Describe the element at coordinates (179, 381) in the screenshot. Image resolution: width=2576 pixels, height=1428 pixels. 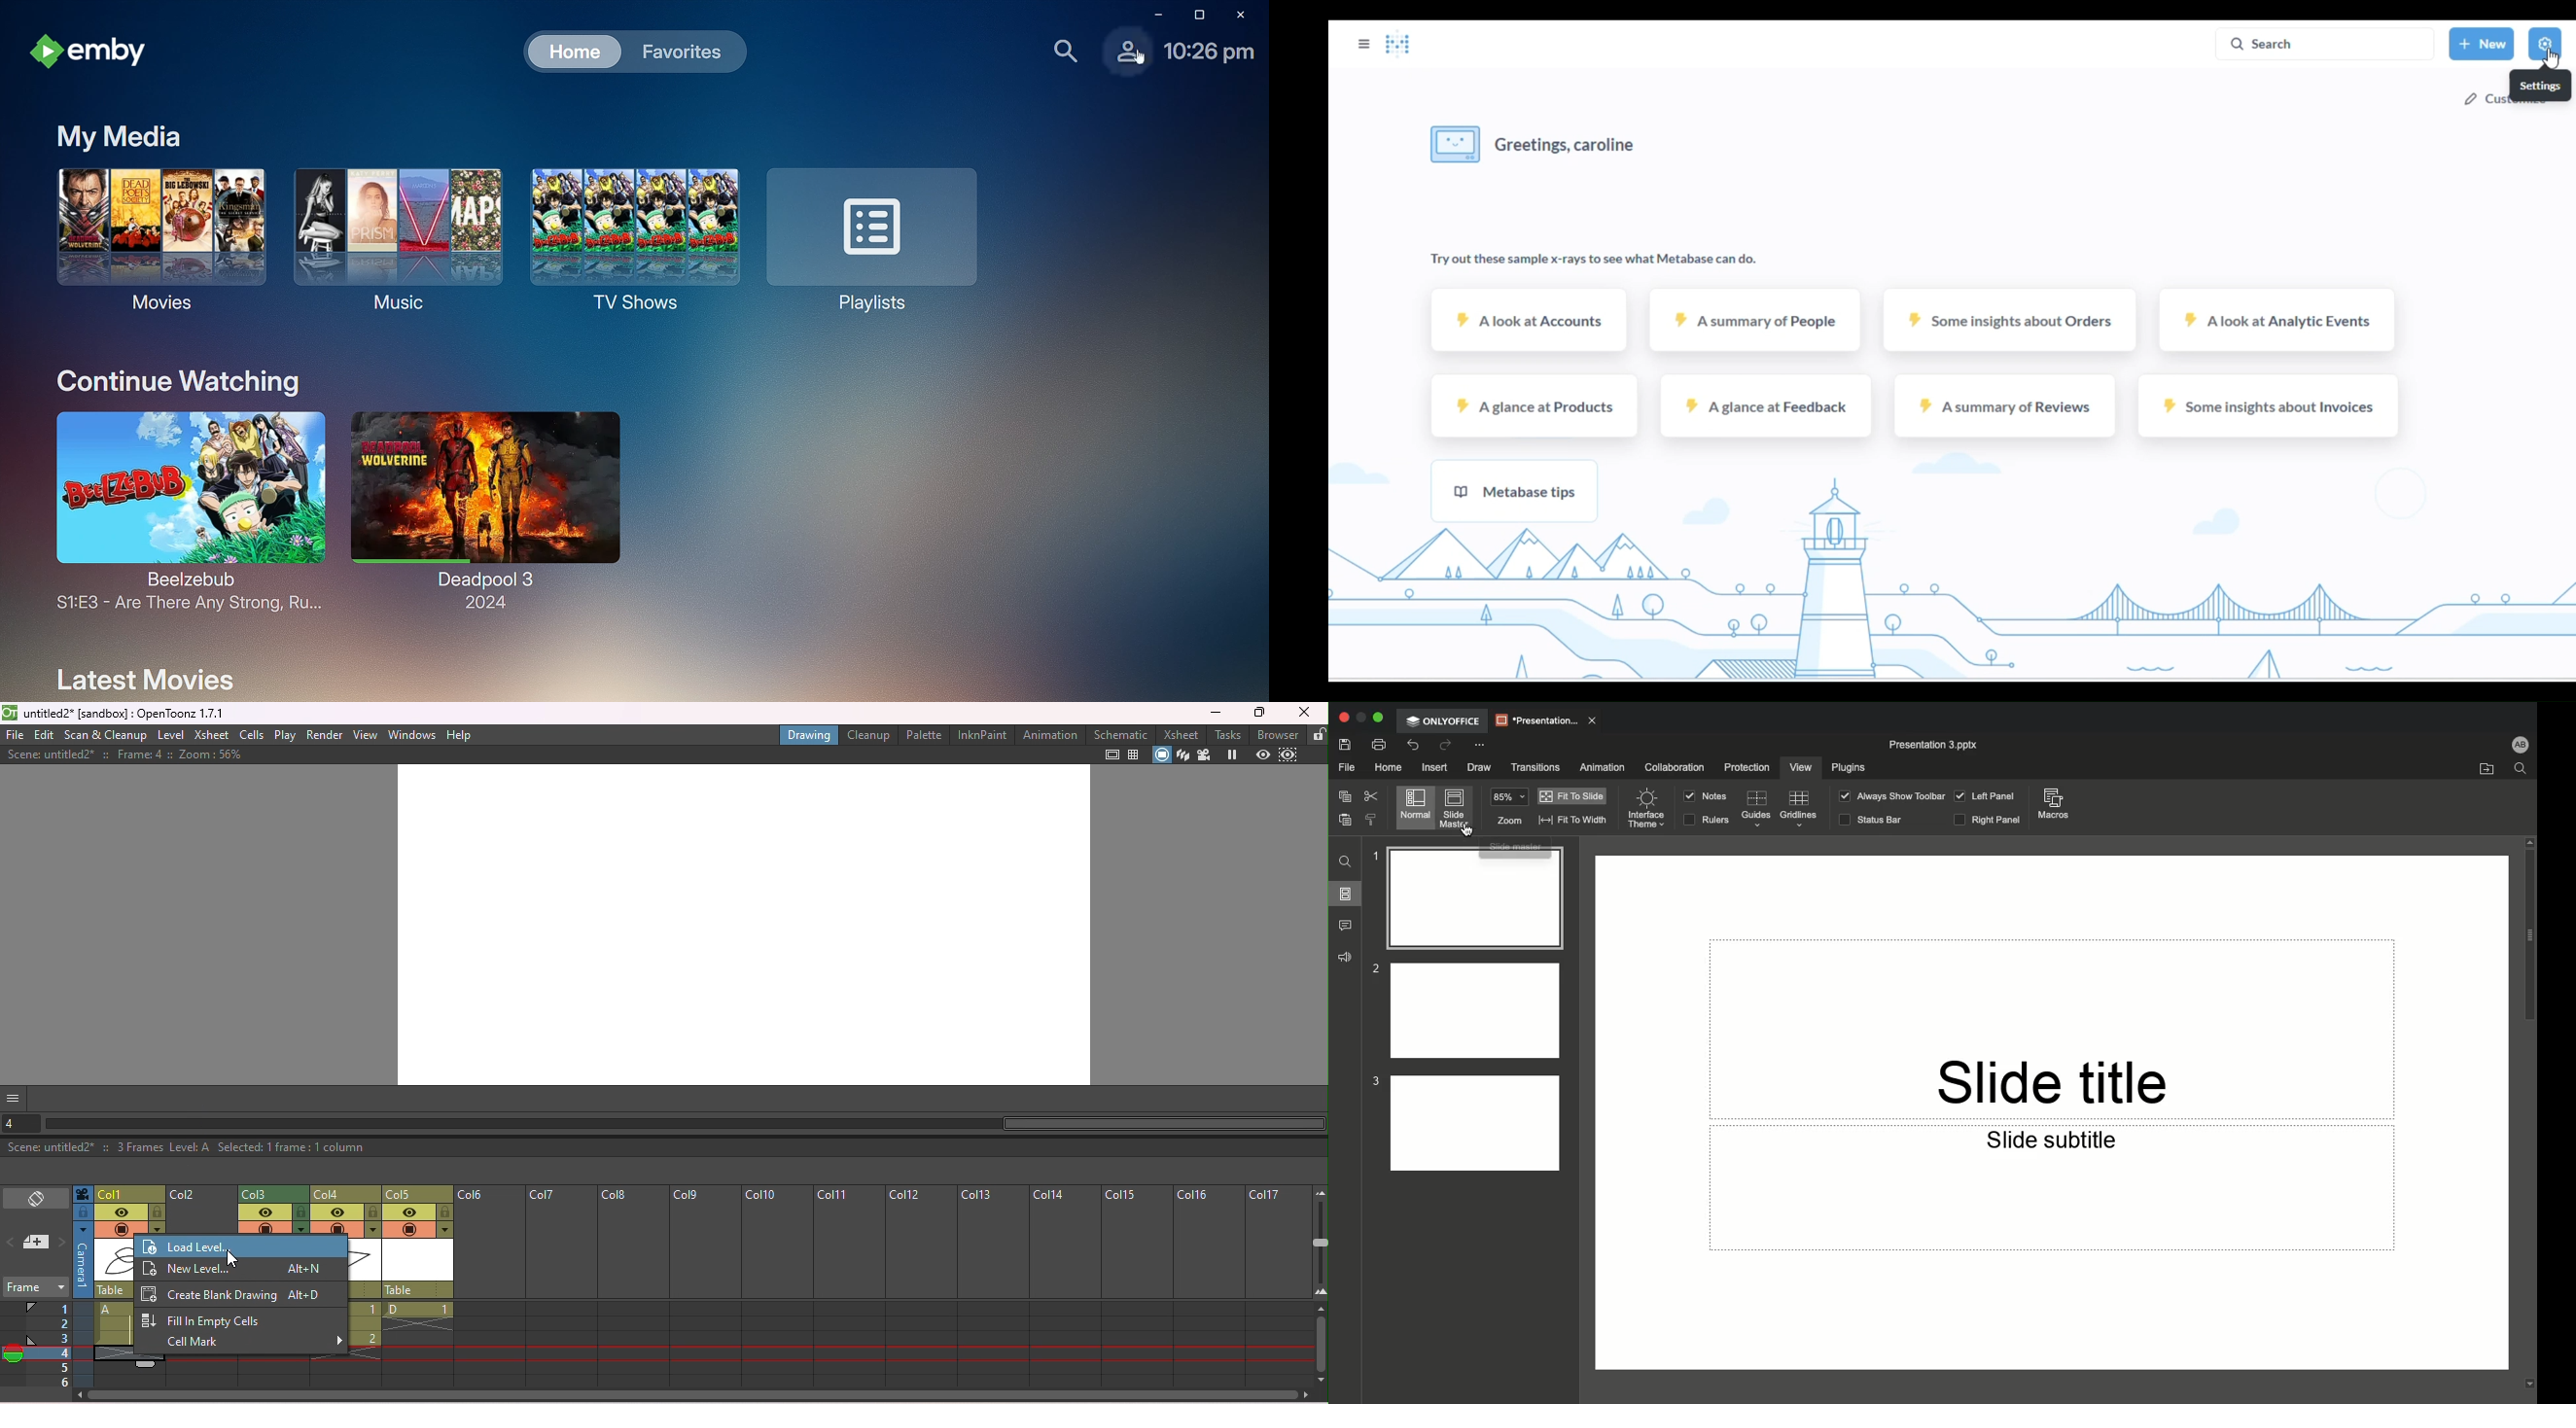
I see `Continue Watching` at that location.